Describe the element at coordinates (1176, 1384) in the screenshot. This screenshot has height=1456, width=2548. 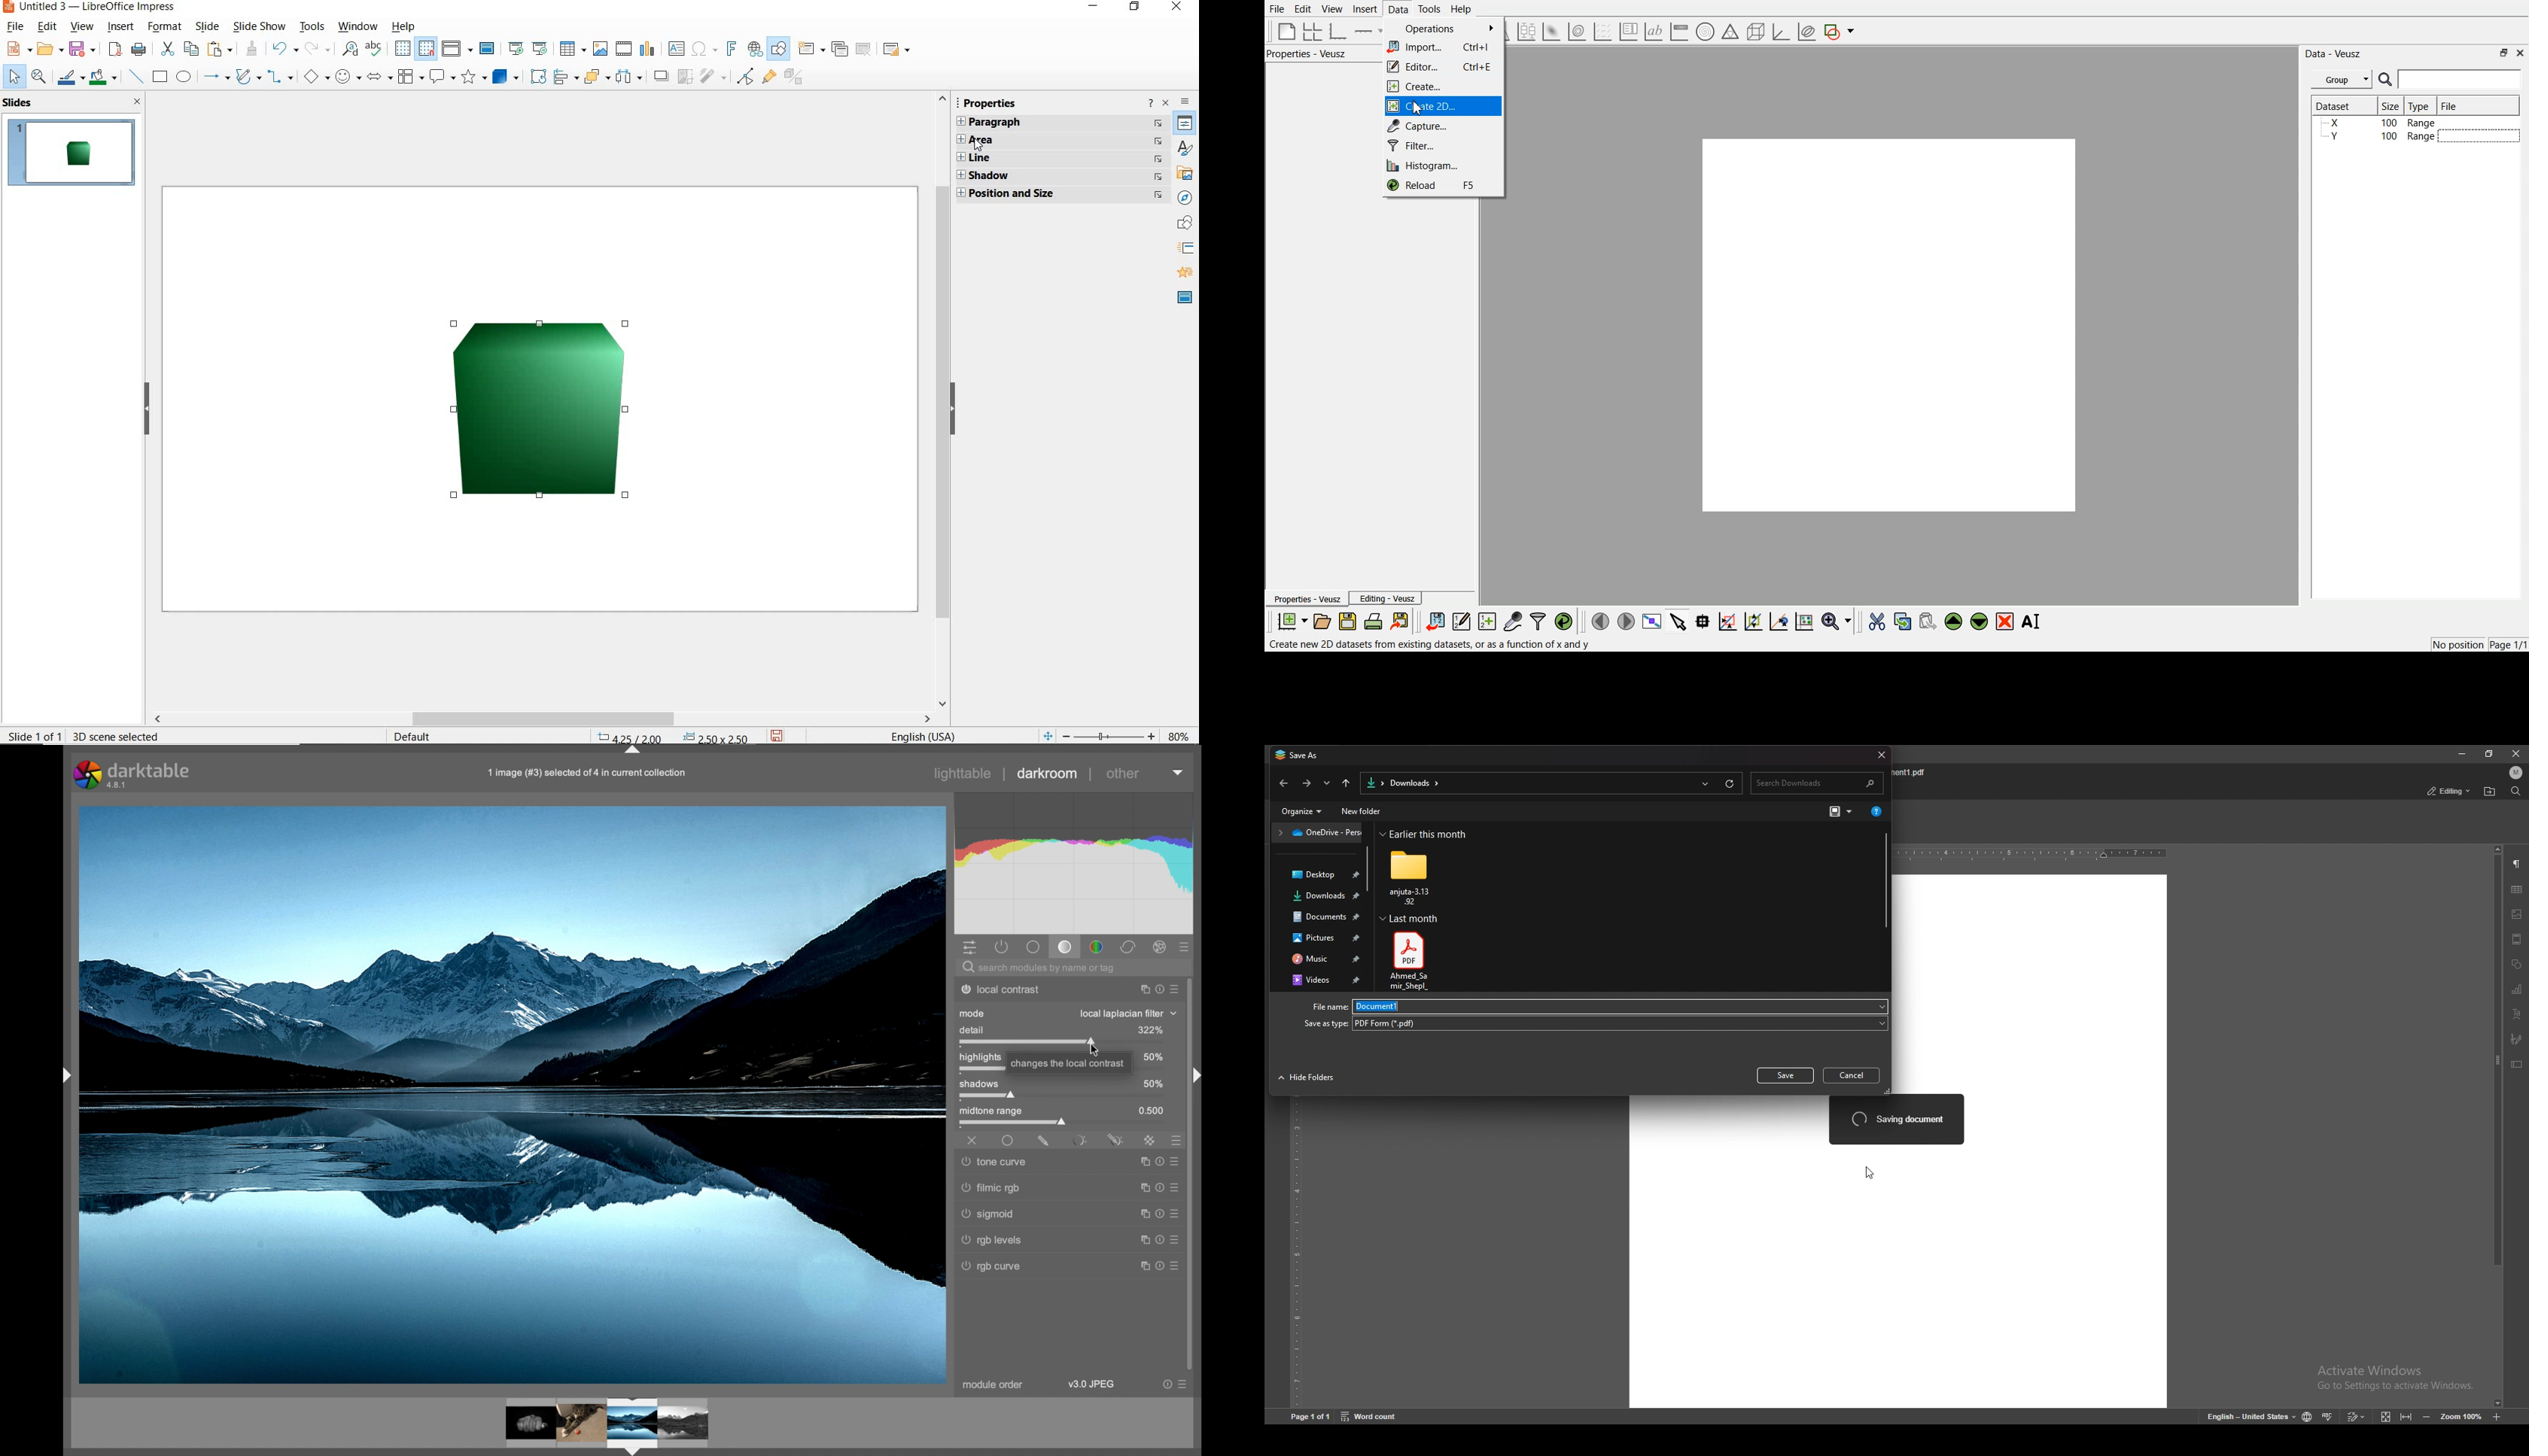
I see `more options` at that location.